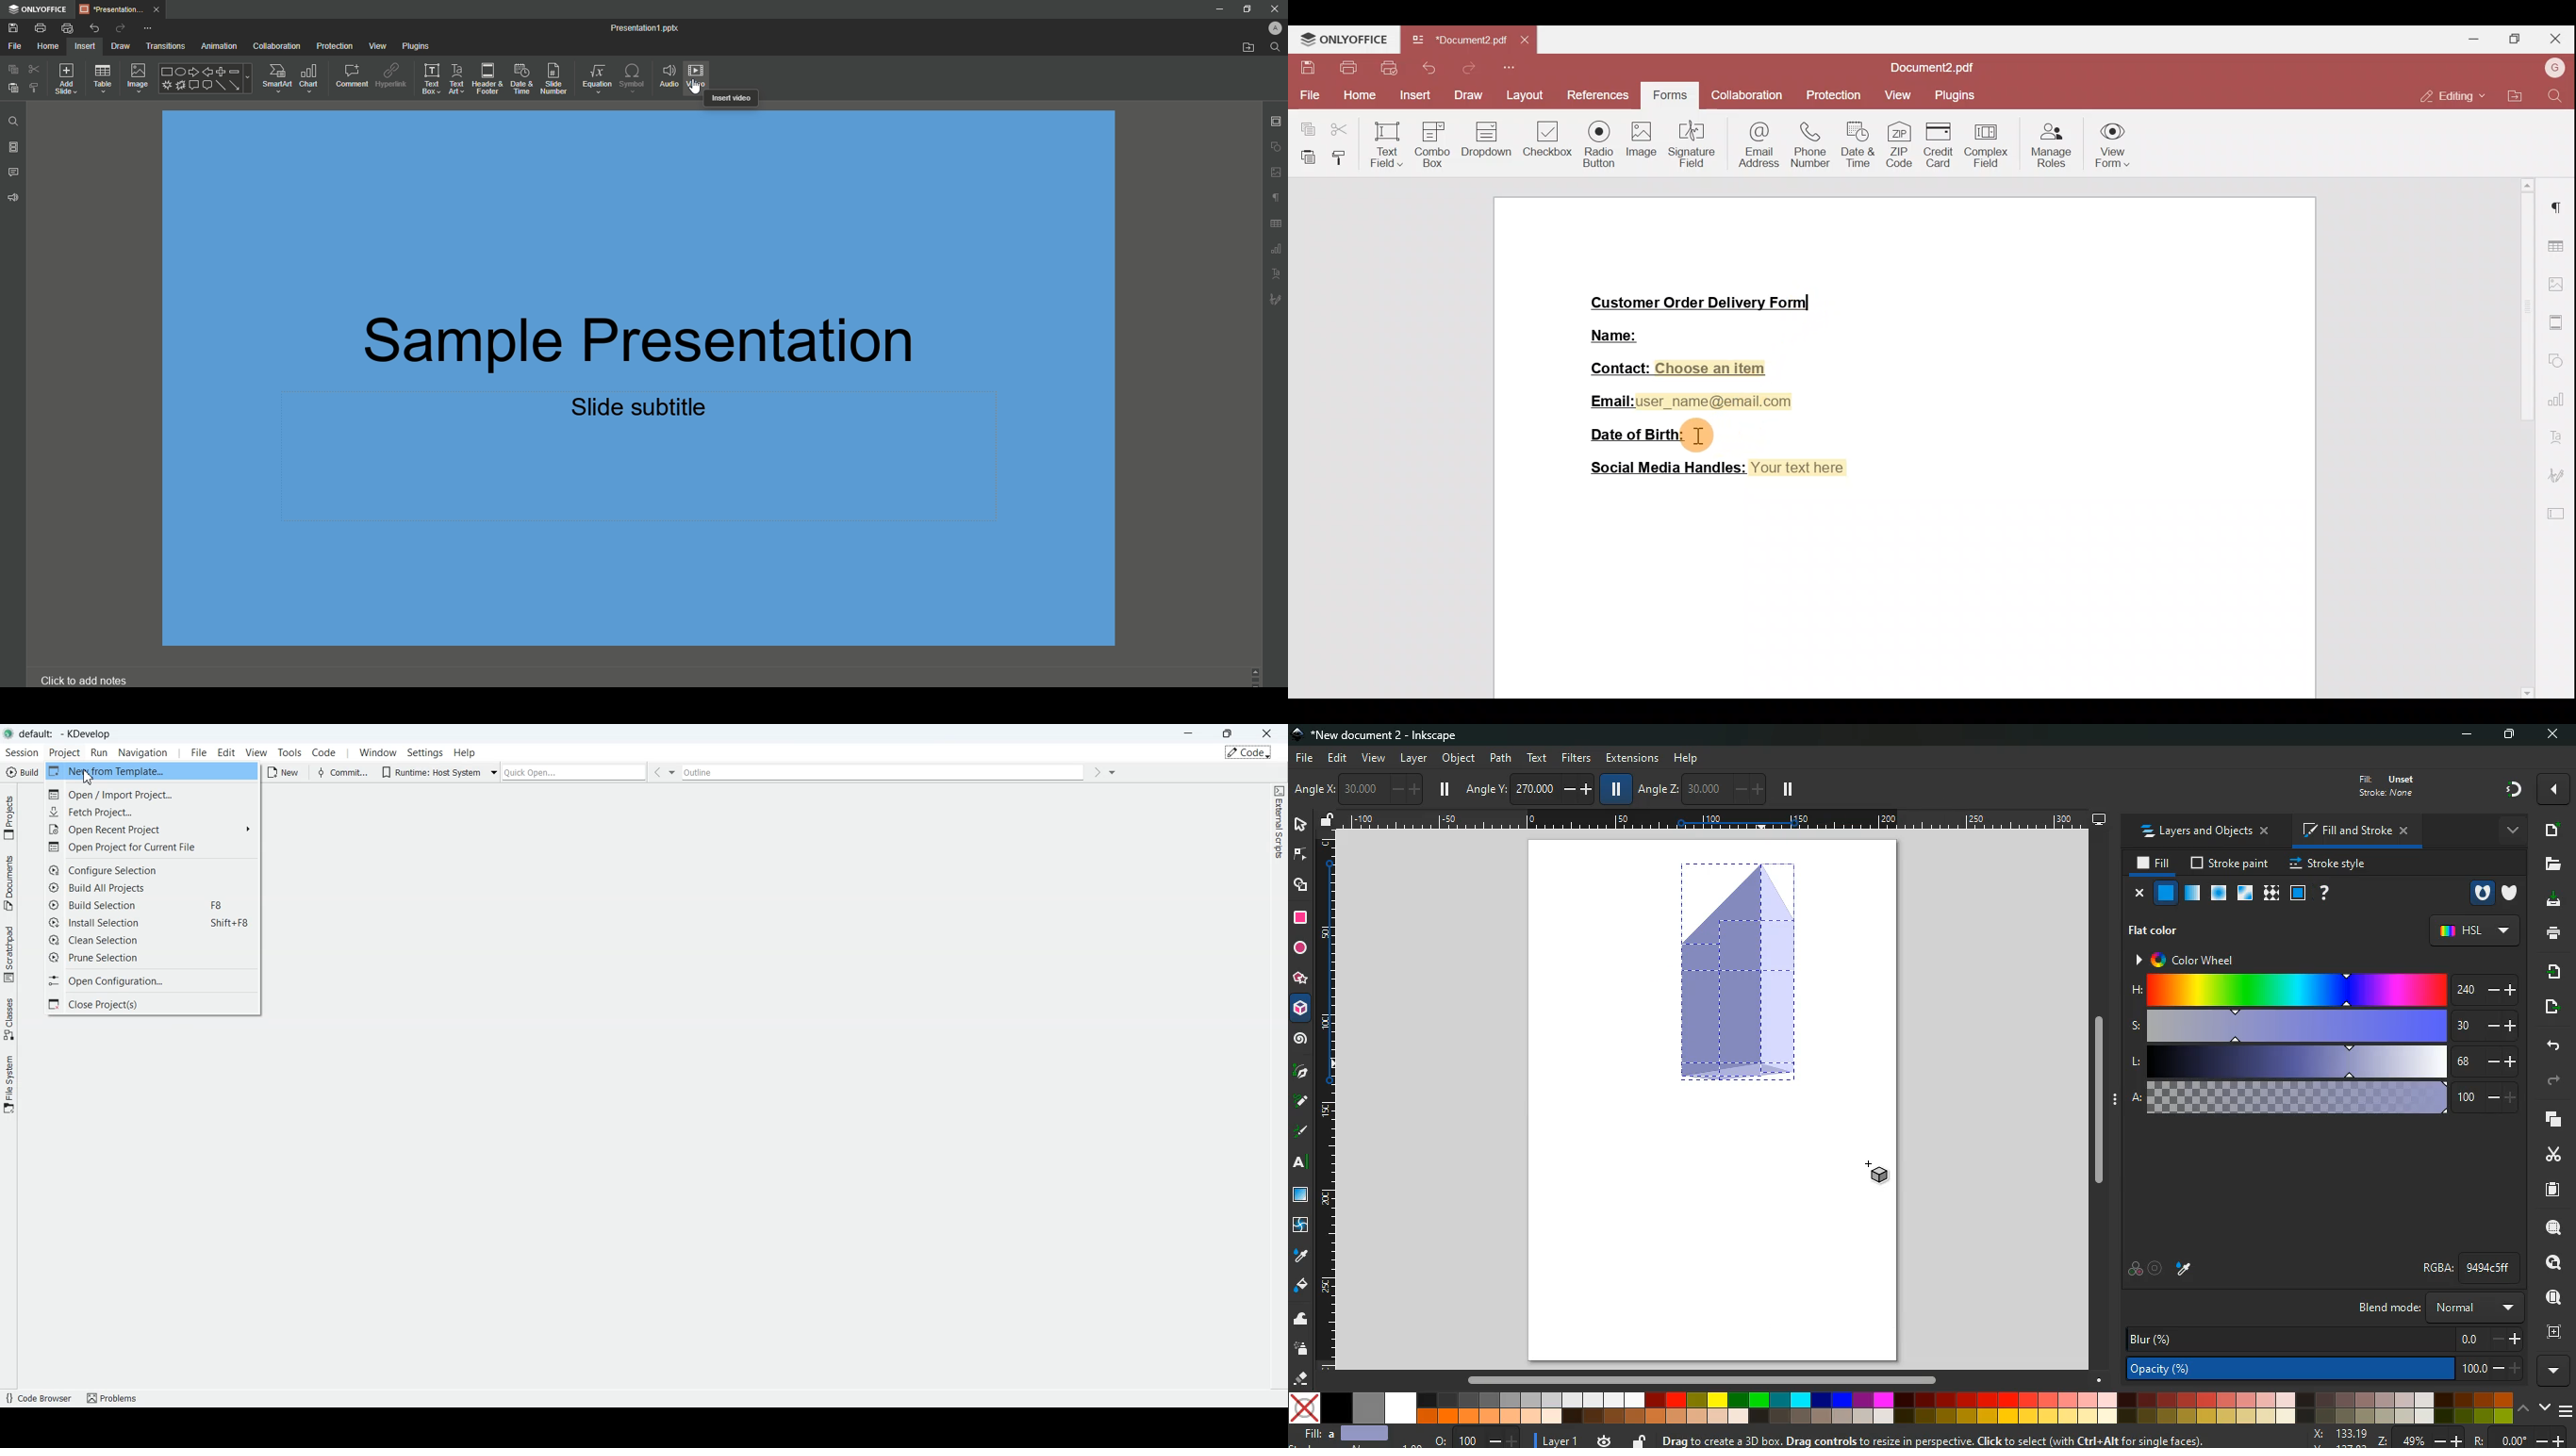  Describe the element at coordinates (1924, 68) in the screenshot. I see `Document2.pdf` at that location.